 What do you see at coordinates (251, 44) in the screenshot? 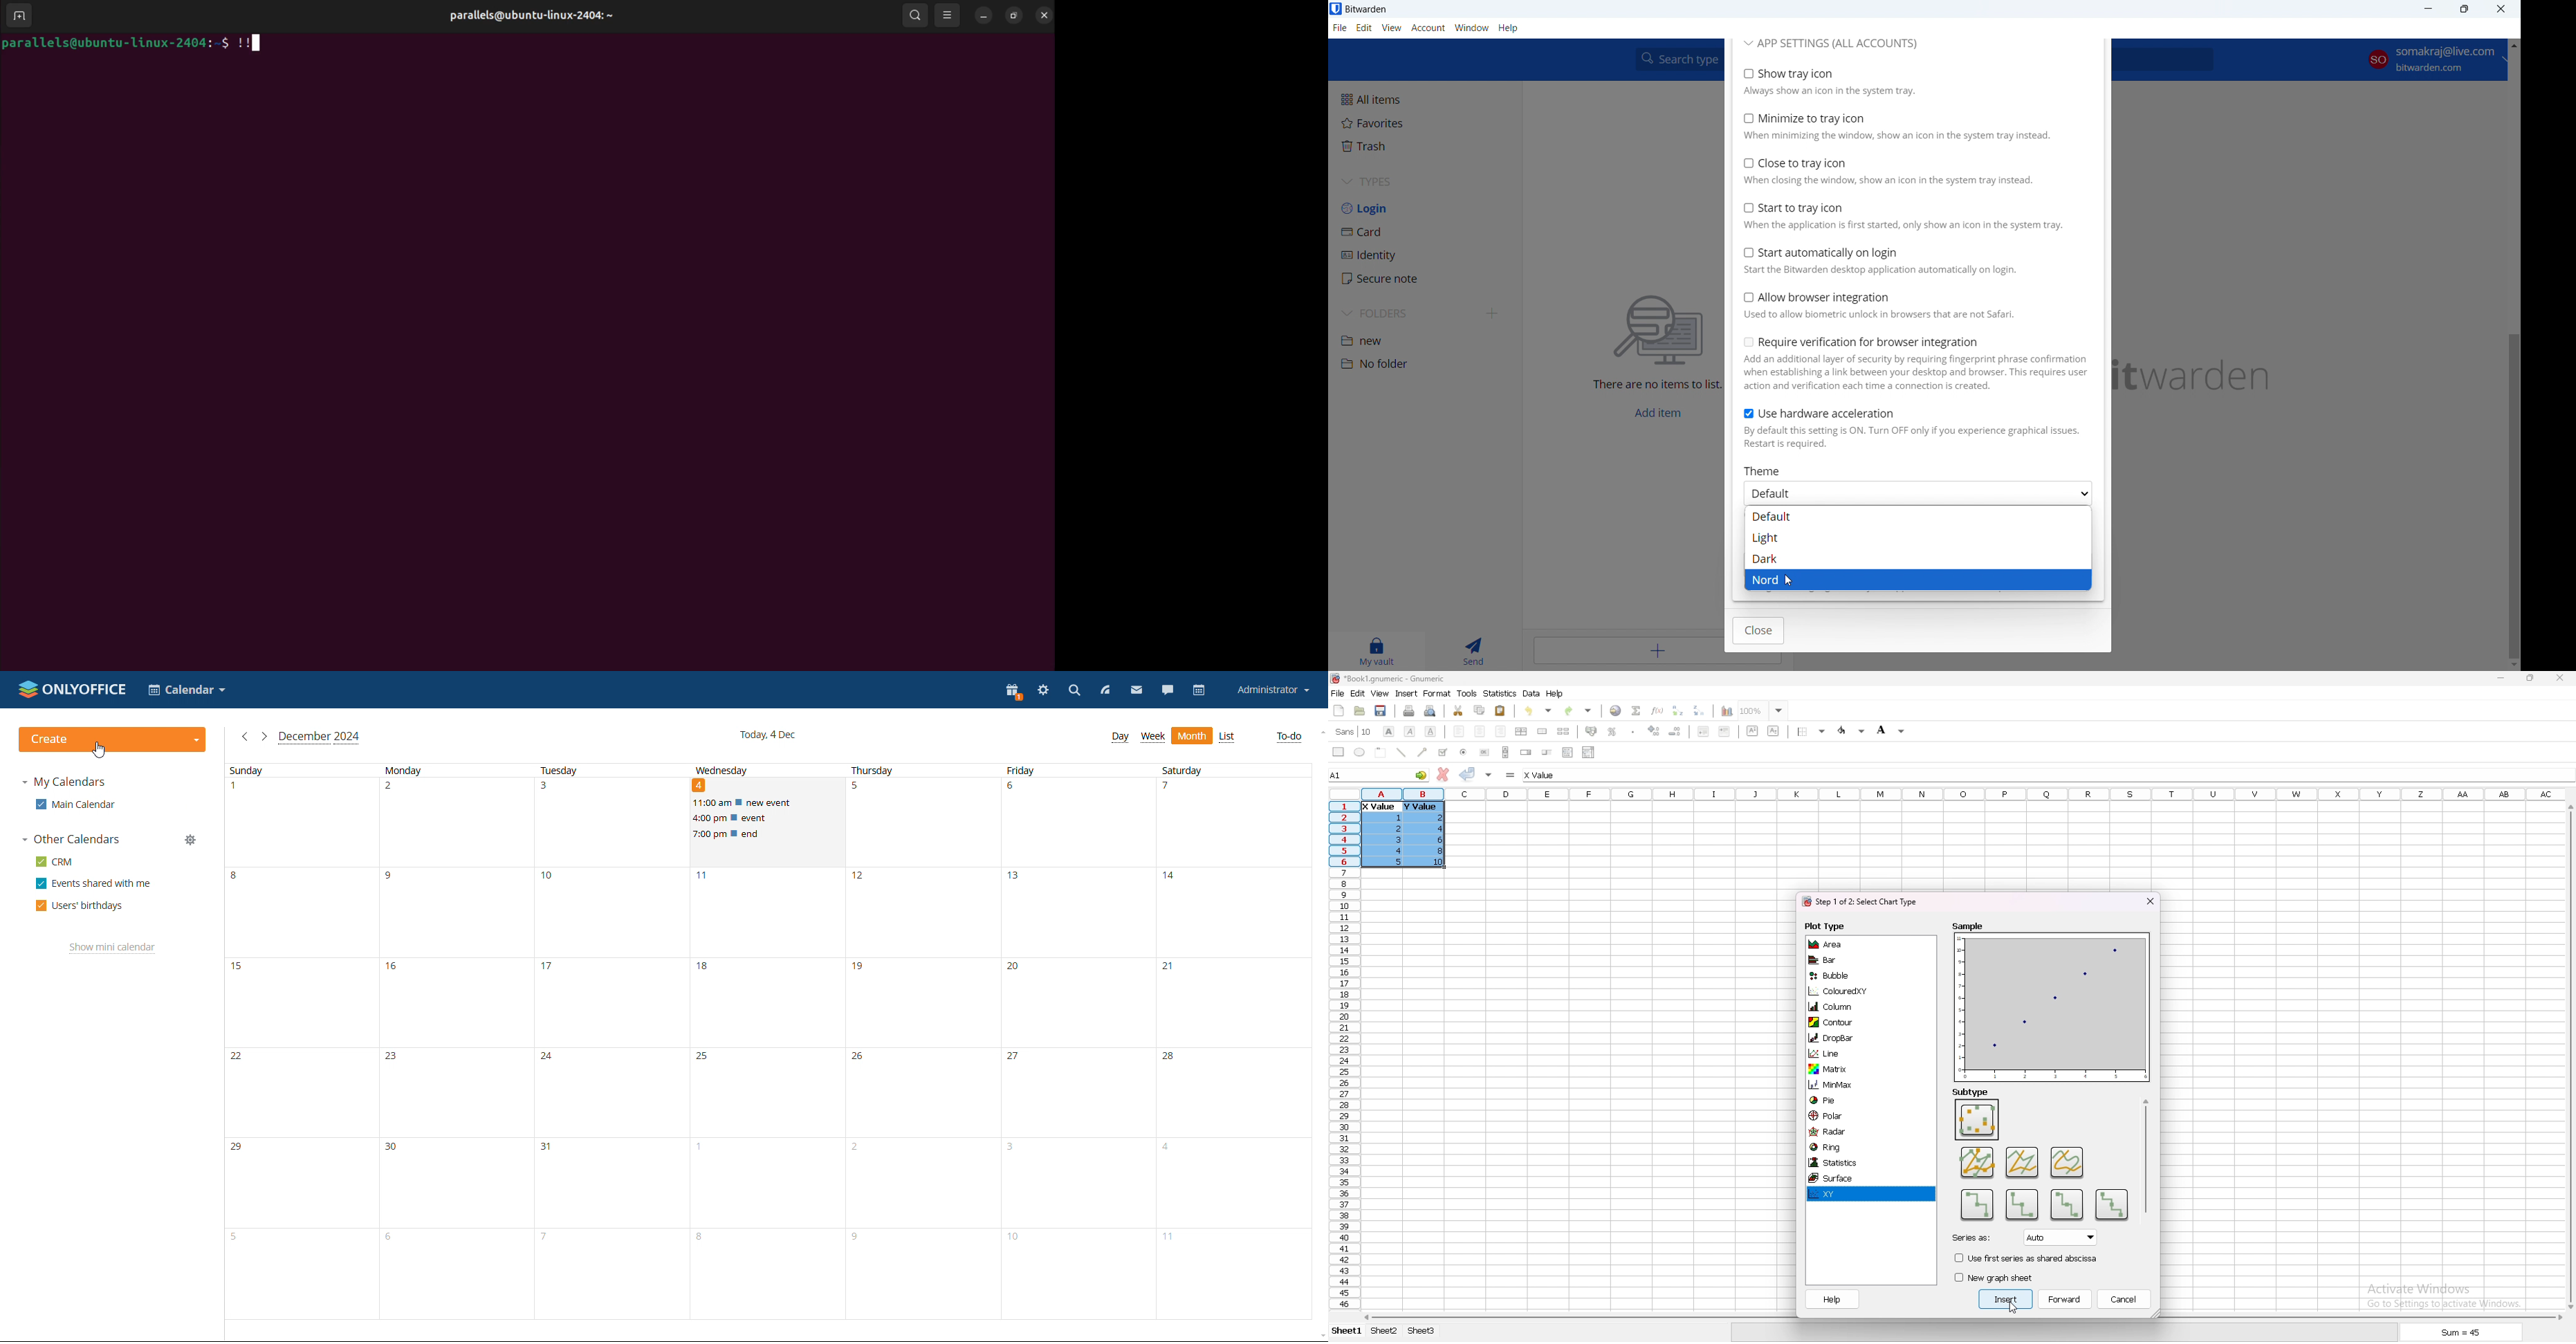
I see `!!` at bounding box center [251, 44].